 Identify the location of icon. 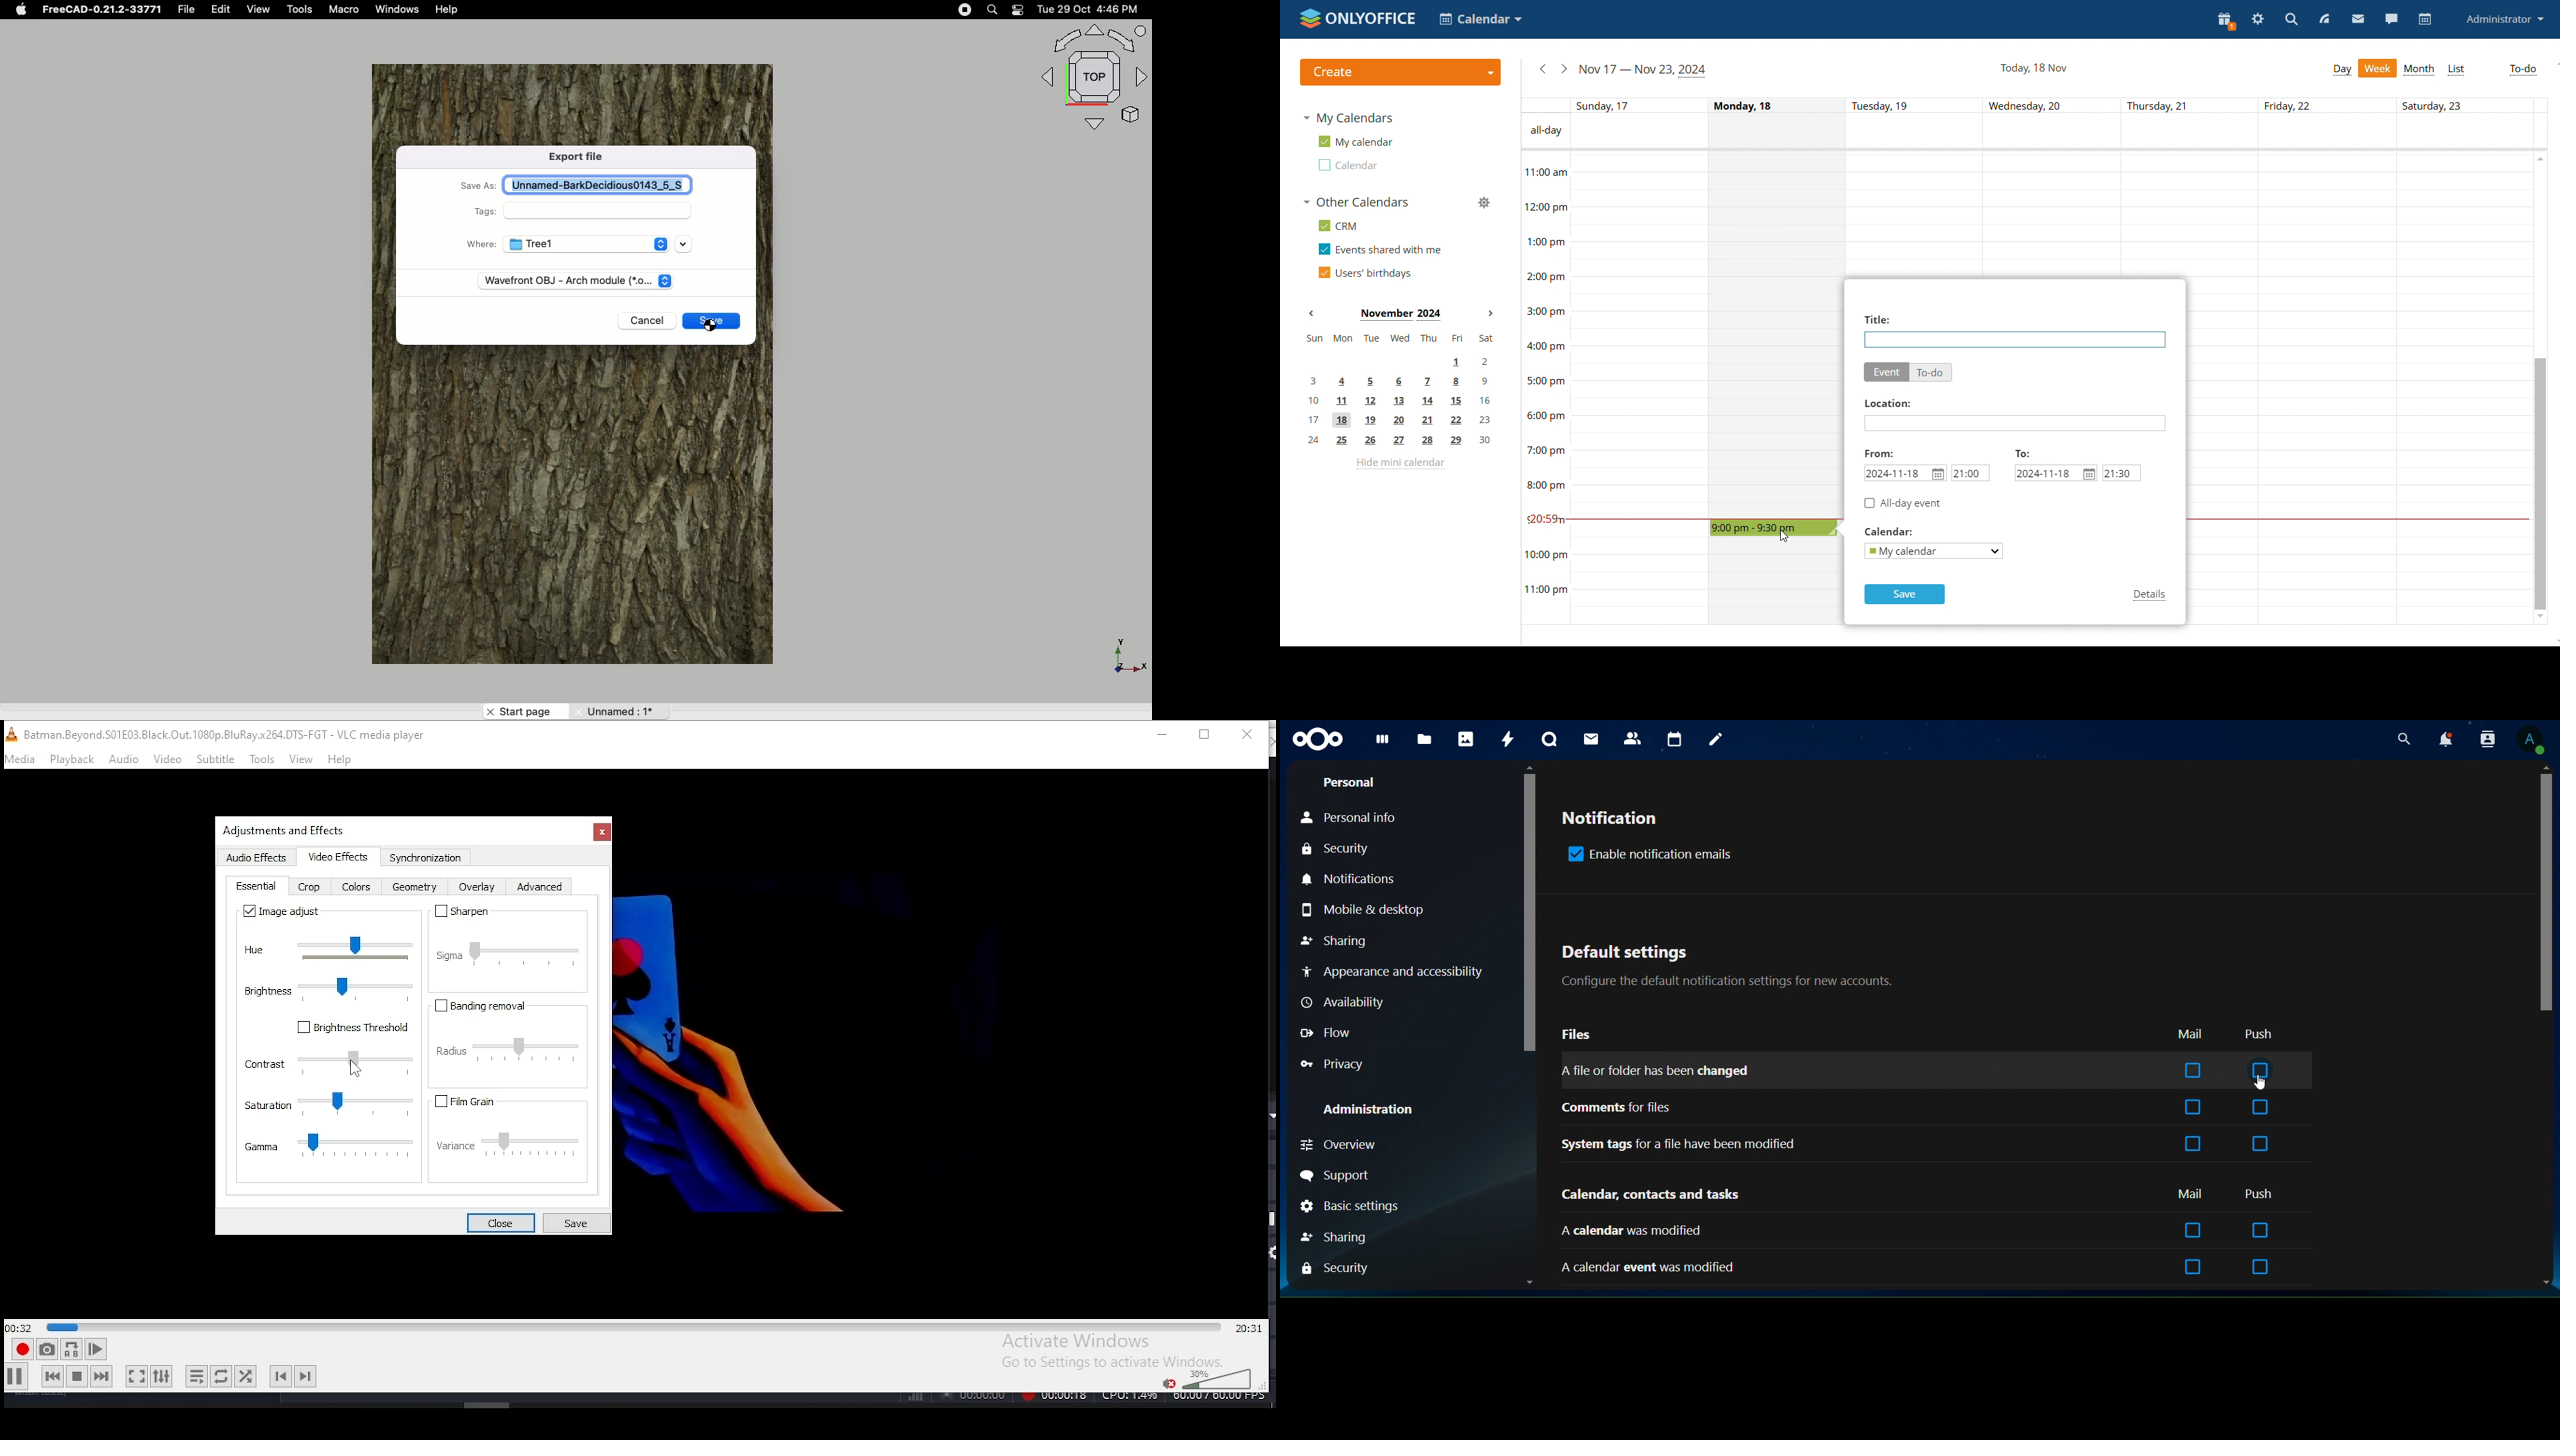
(1317, 739).